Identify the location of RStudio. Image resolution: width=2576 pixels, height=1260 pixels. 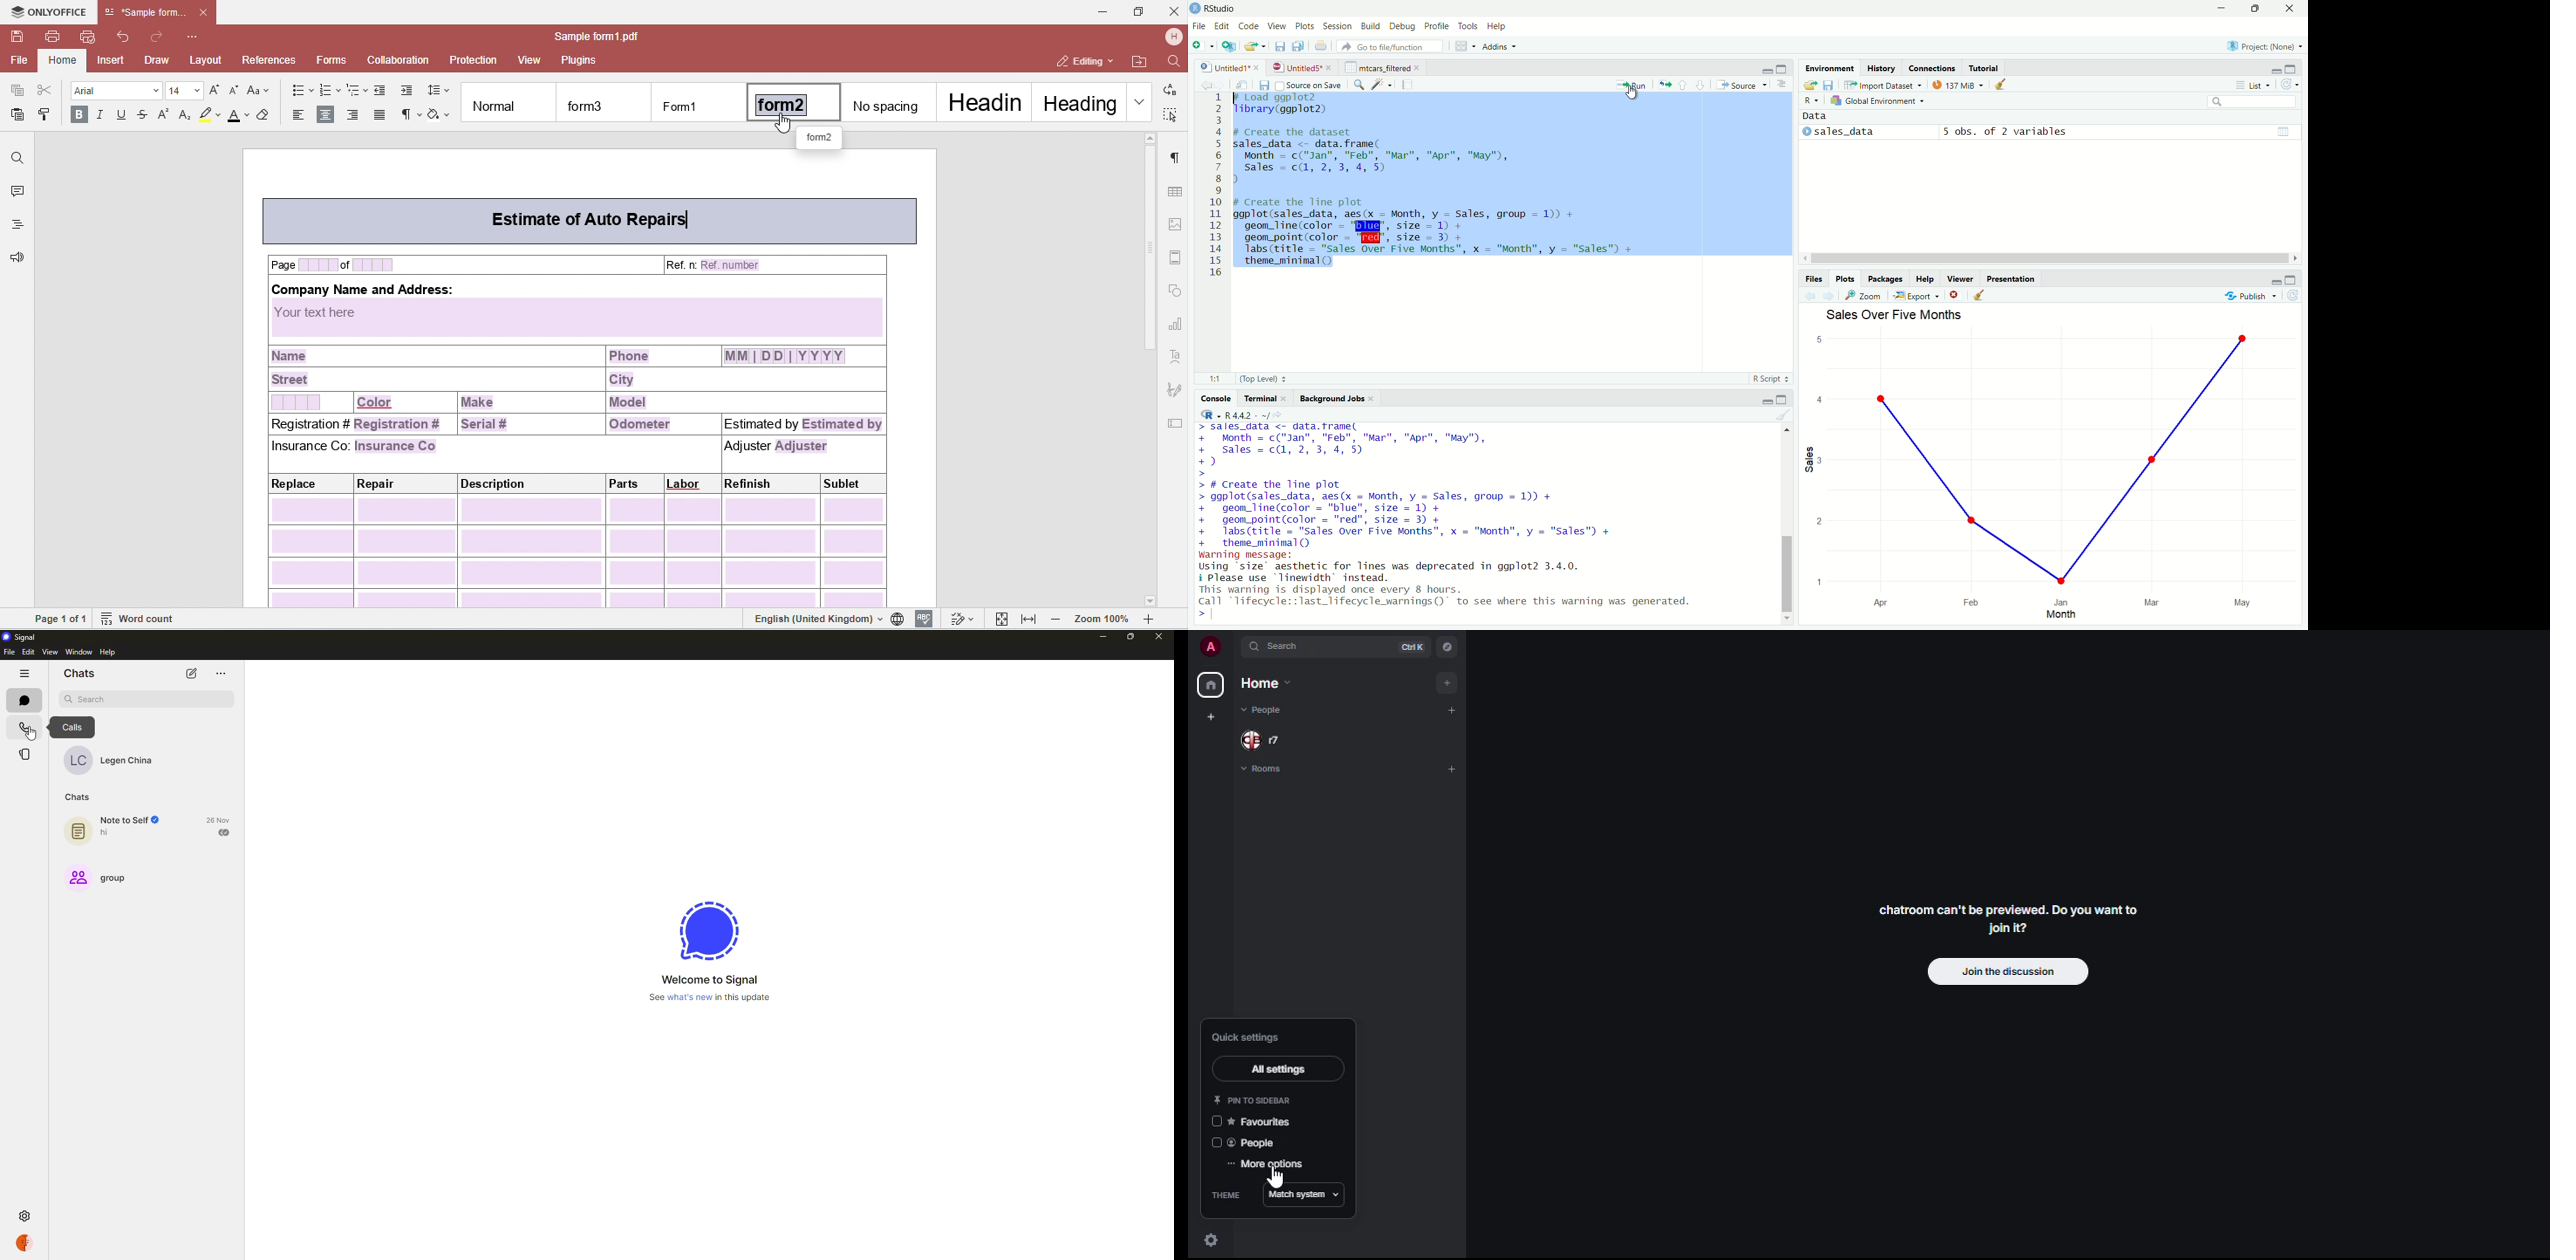
(1222, 9).